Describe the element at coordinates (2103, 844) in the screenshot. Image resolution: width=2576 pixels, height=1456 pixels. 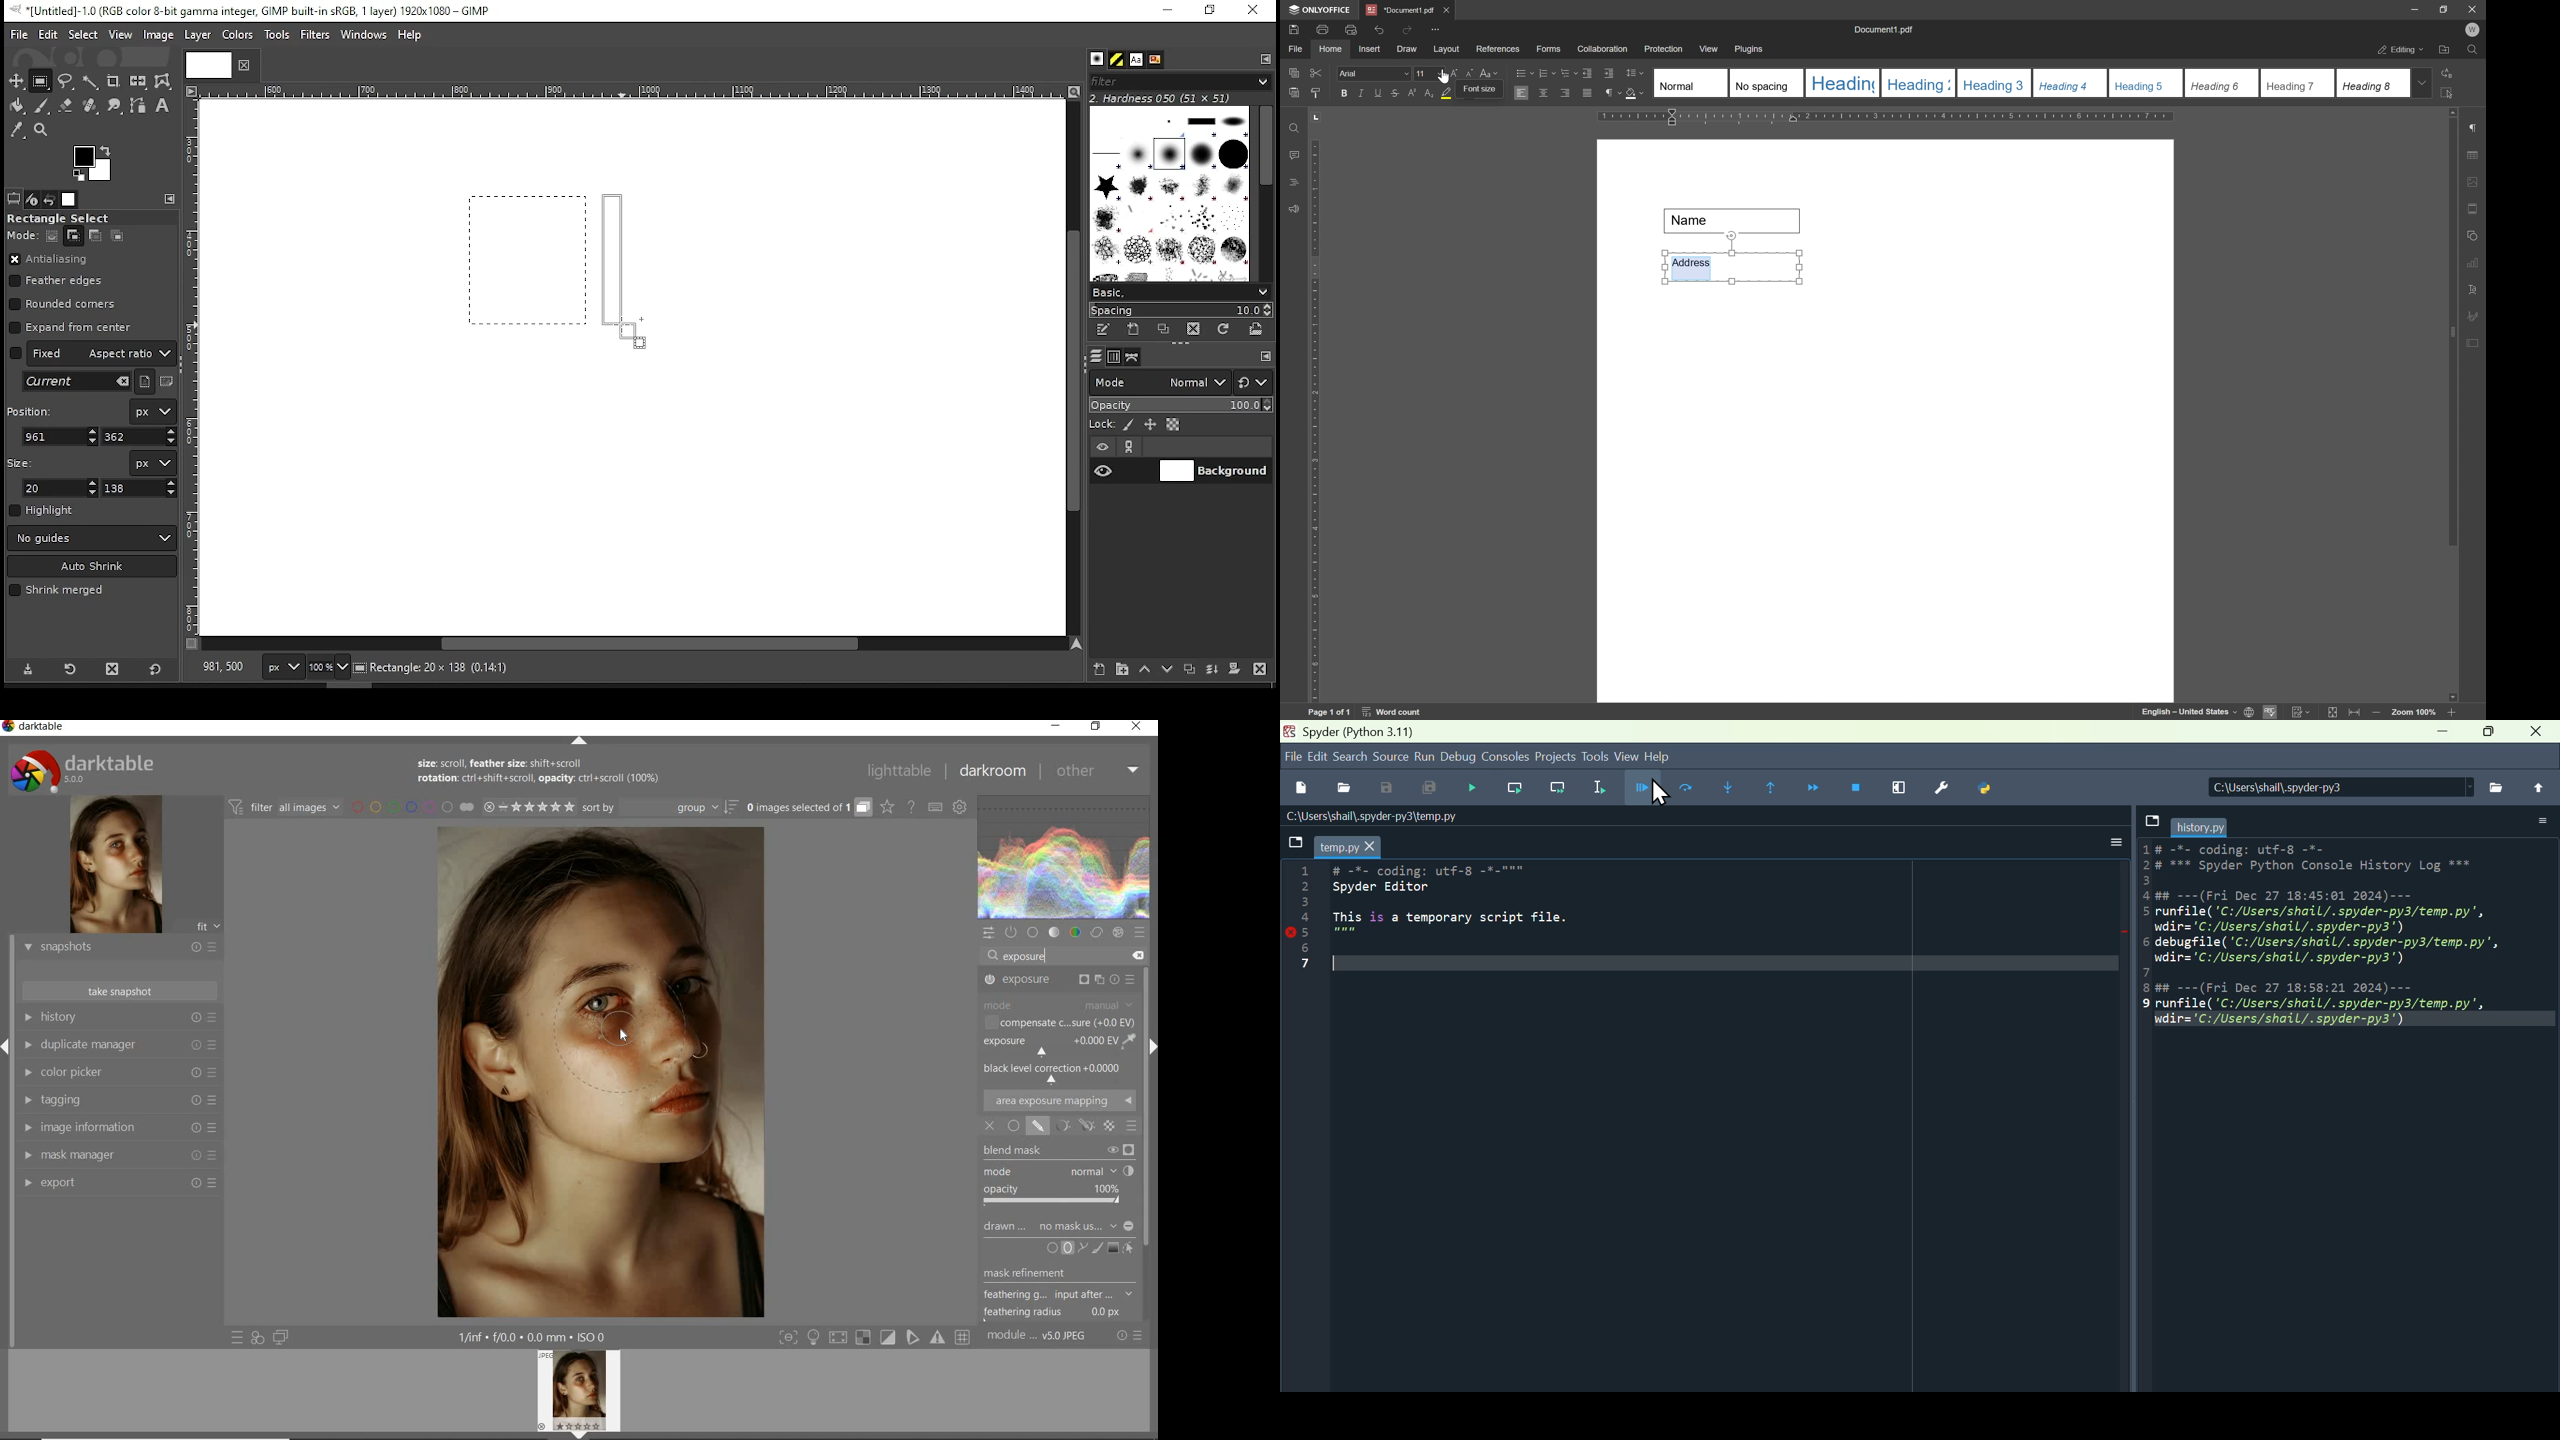
I see `More options` at that location.